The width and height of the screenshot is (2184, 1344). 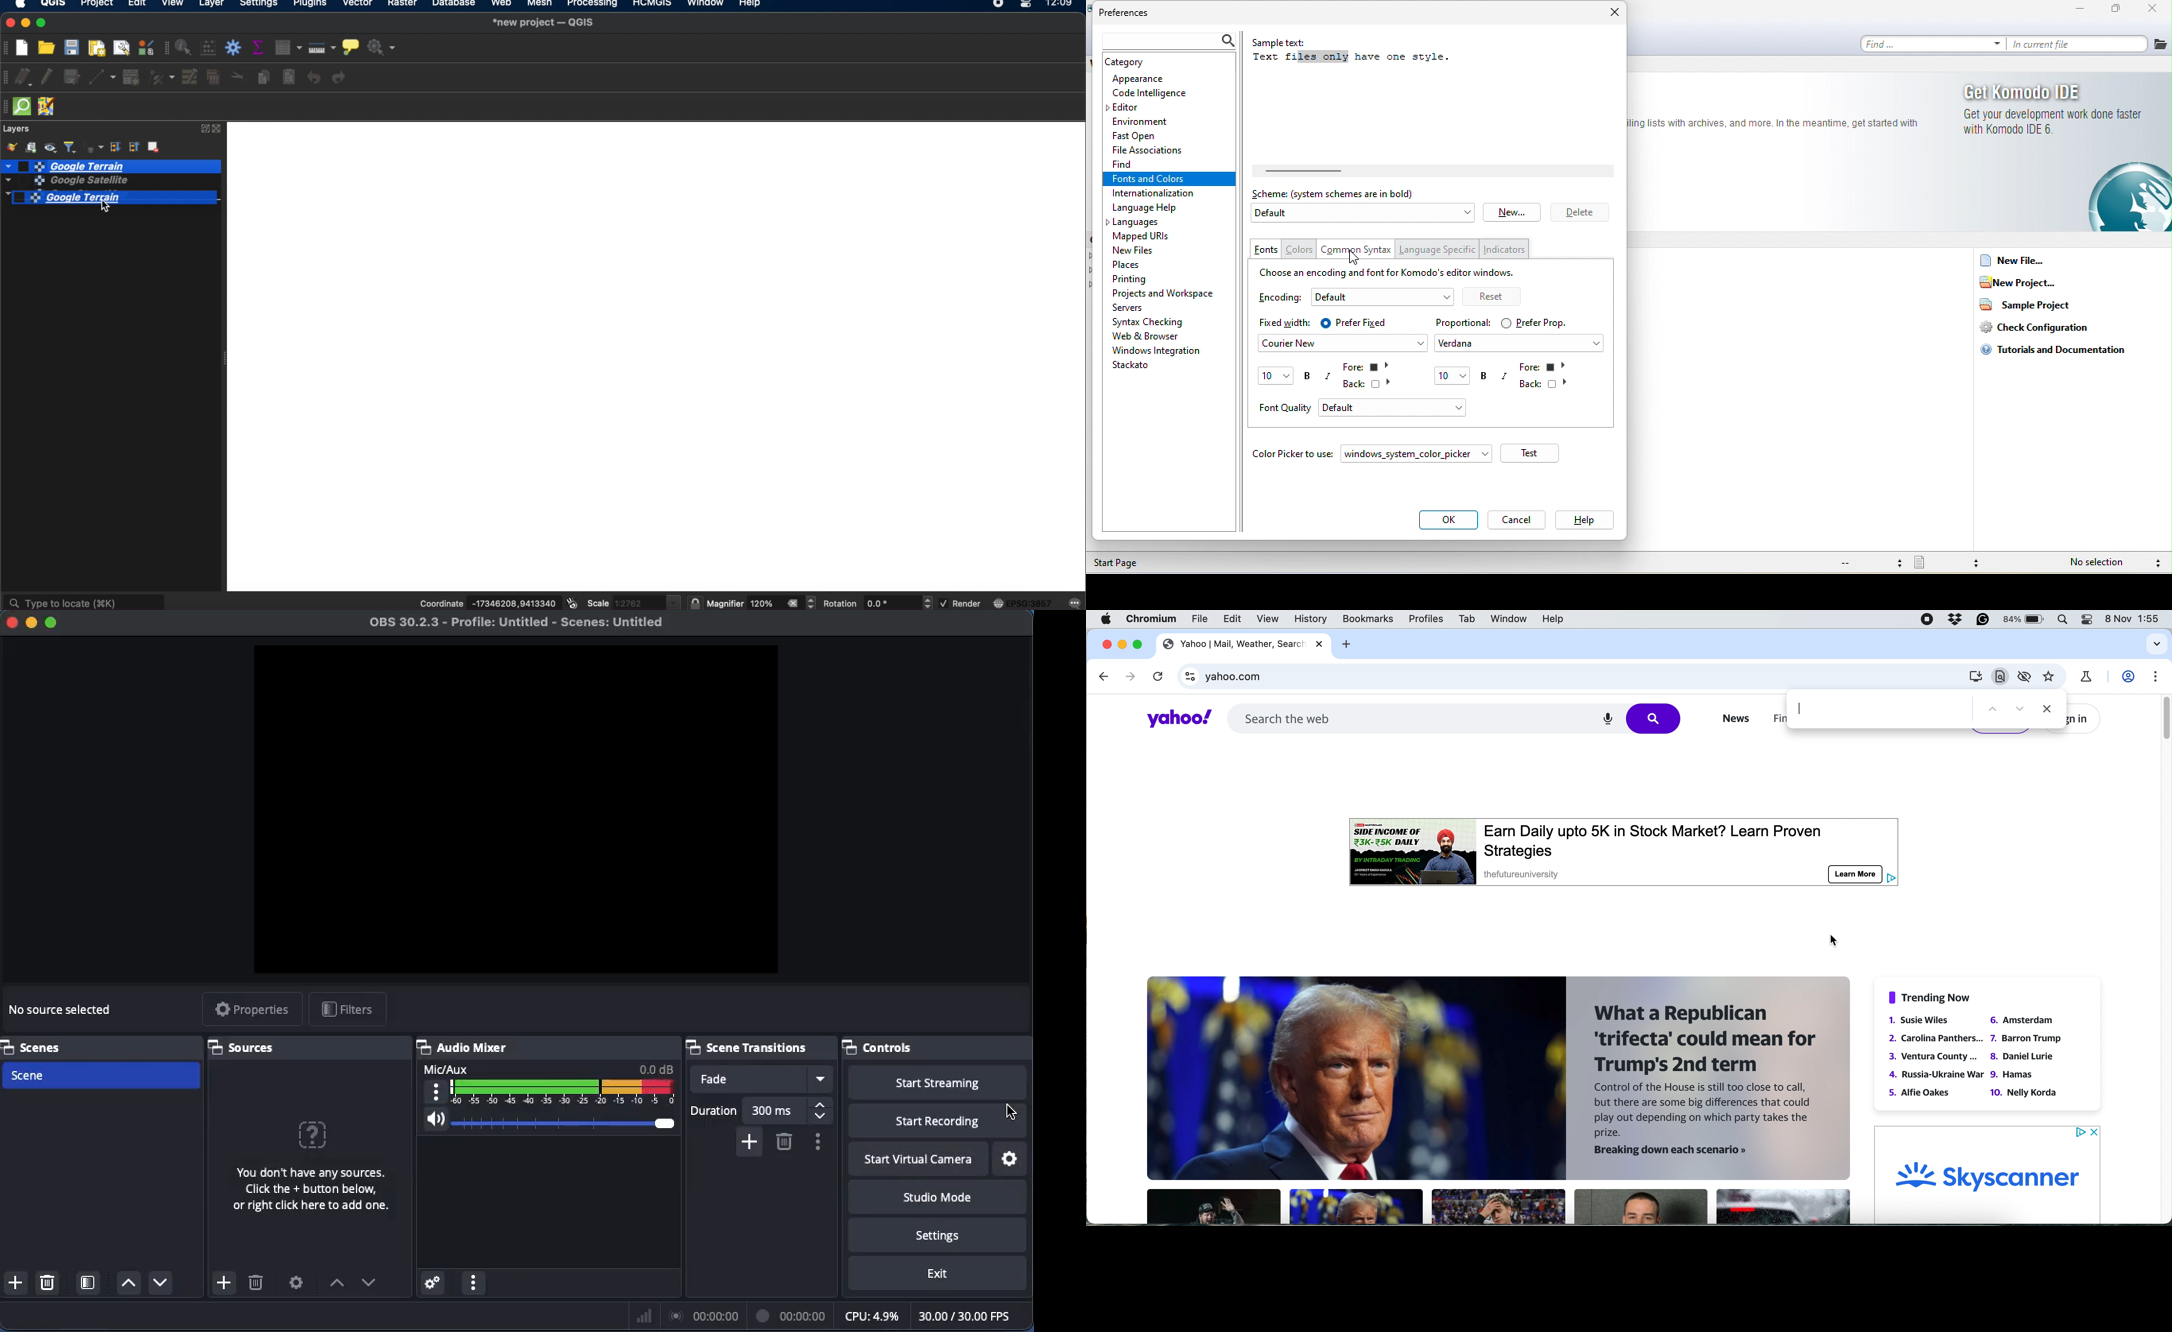 I want to click on vertical scroll bar, so click(x=2162, y=721).